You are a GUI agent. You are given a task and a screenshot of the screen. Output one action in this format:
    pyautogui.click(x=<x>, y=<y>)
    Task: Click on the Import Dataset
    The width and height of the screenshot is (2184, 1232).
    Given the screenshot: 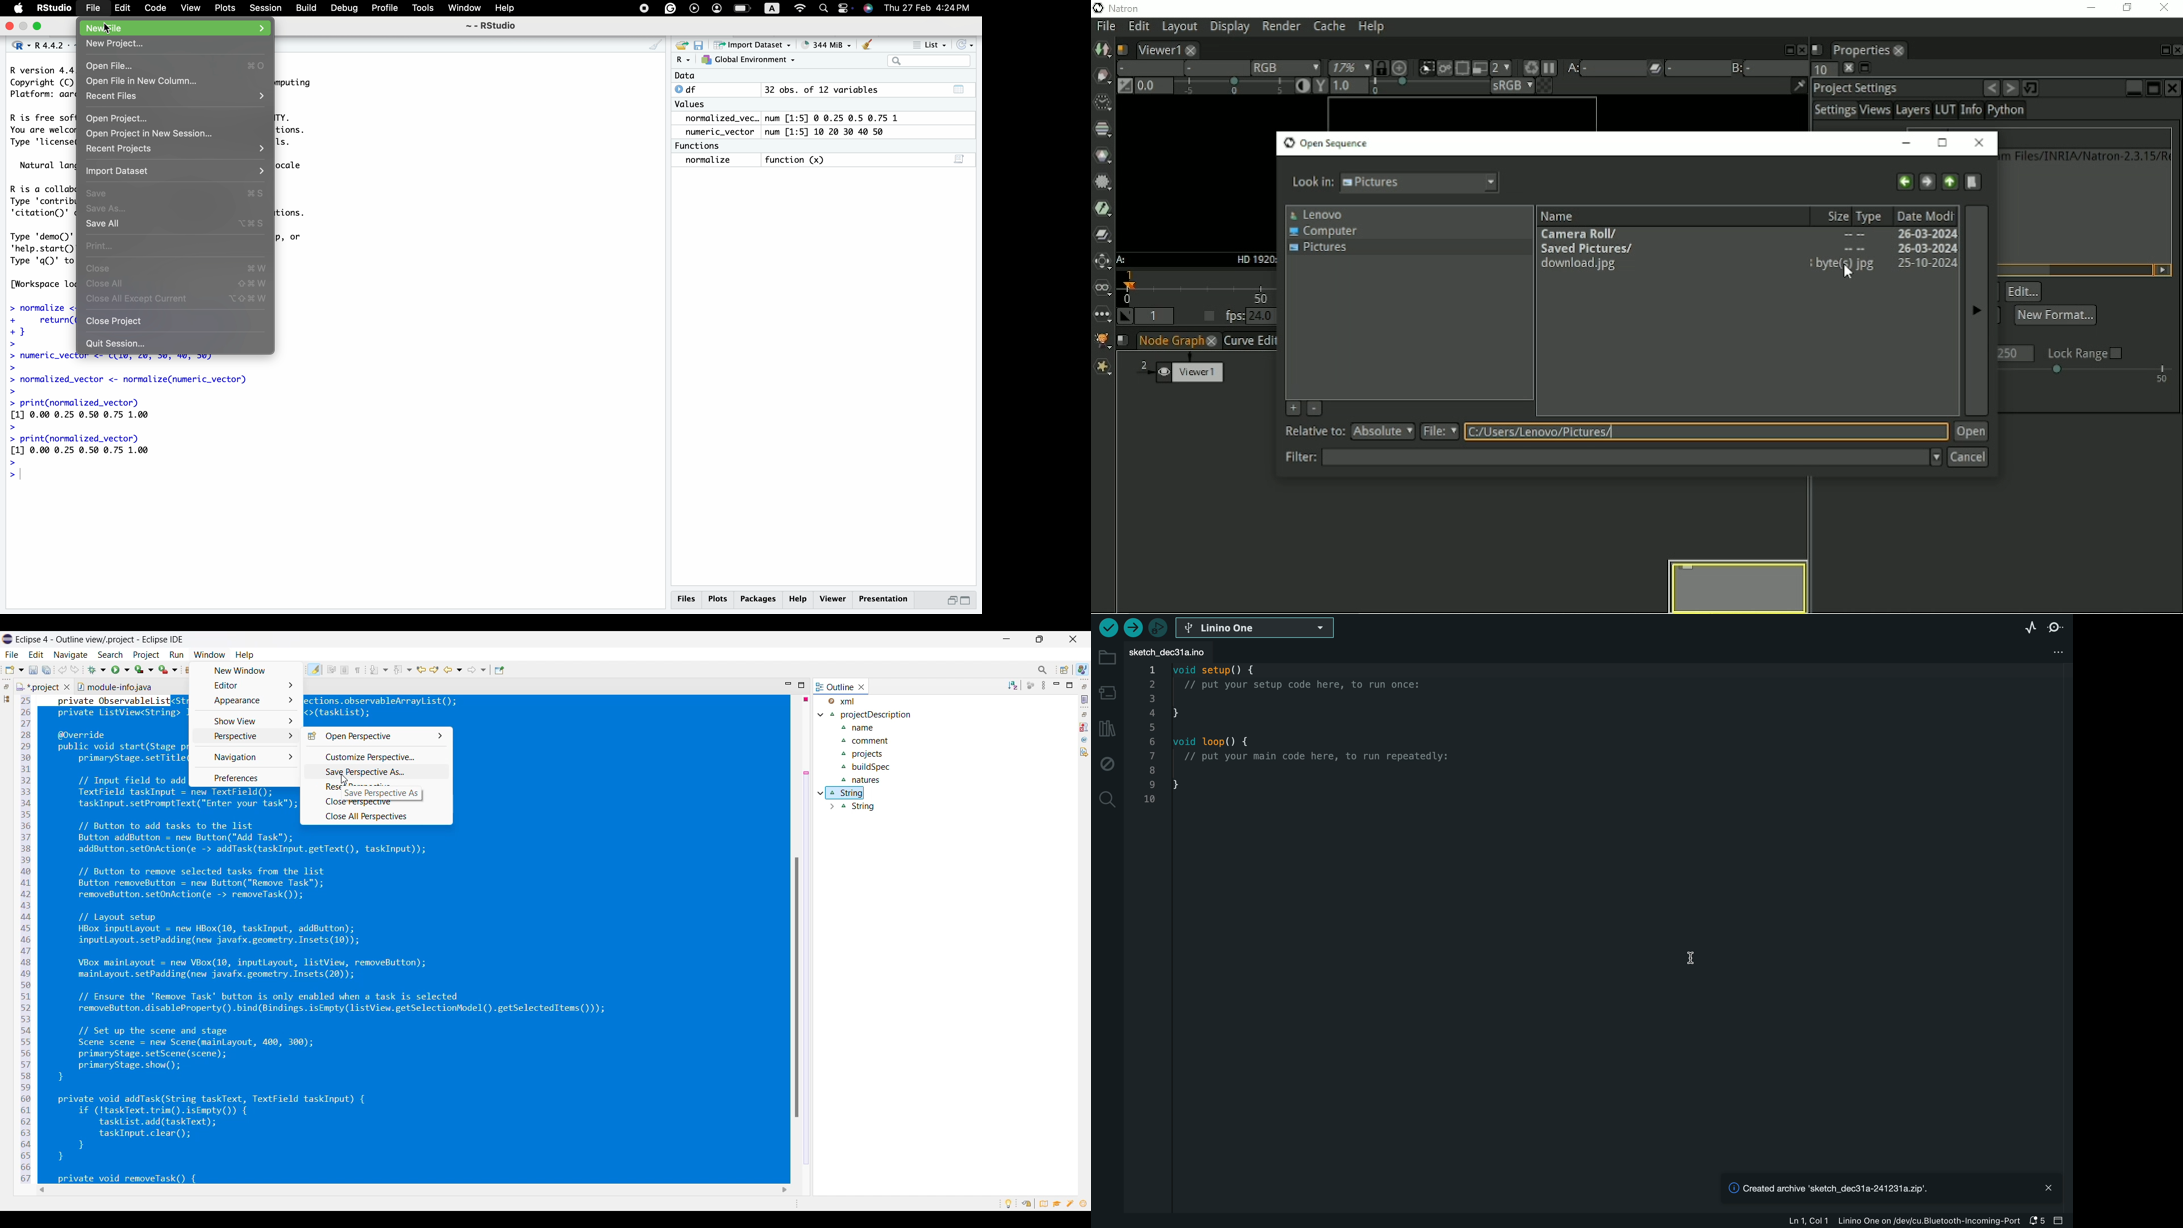 What is the action you would take?
    pyautogui.click(x=116, y=171)
    